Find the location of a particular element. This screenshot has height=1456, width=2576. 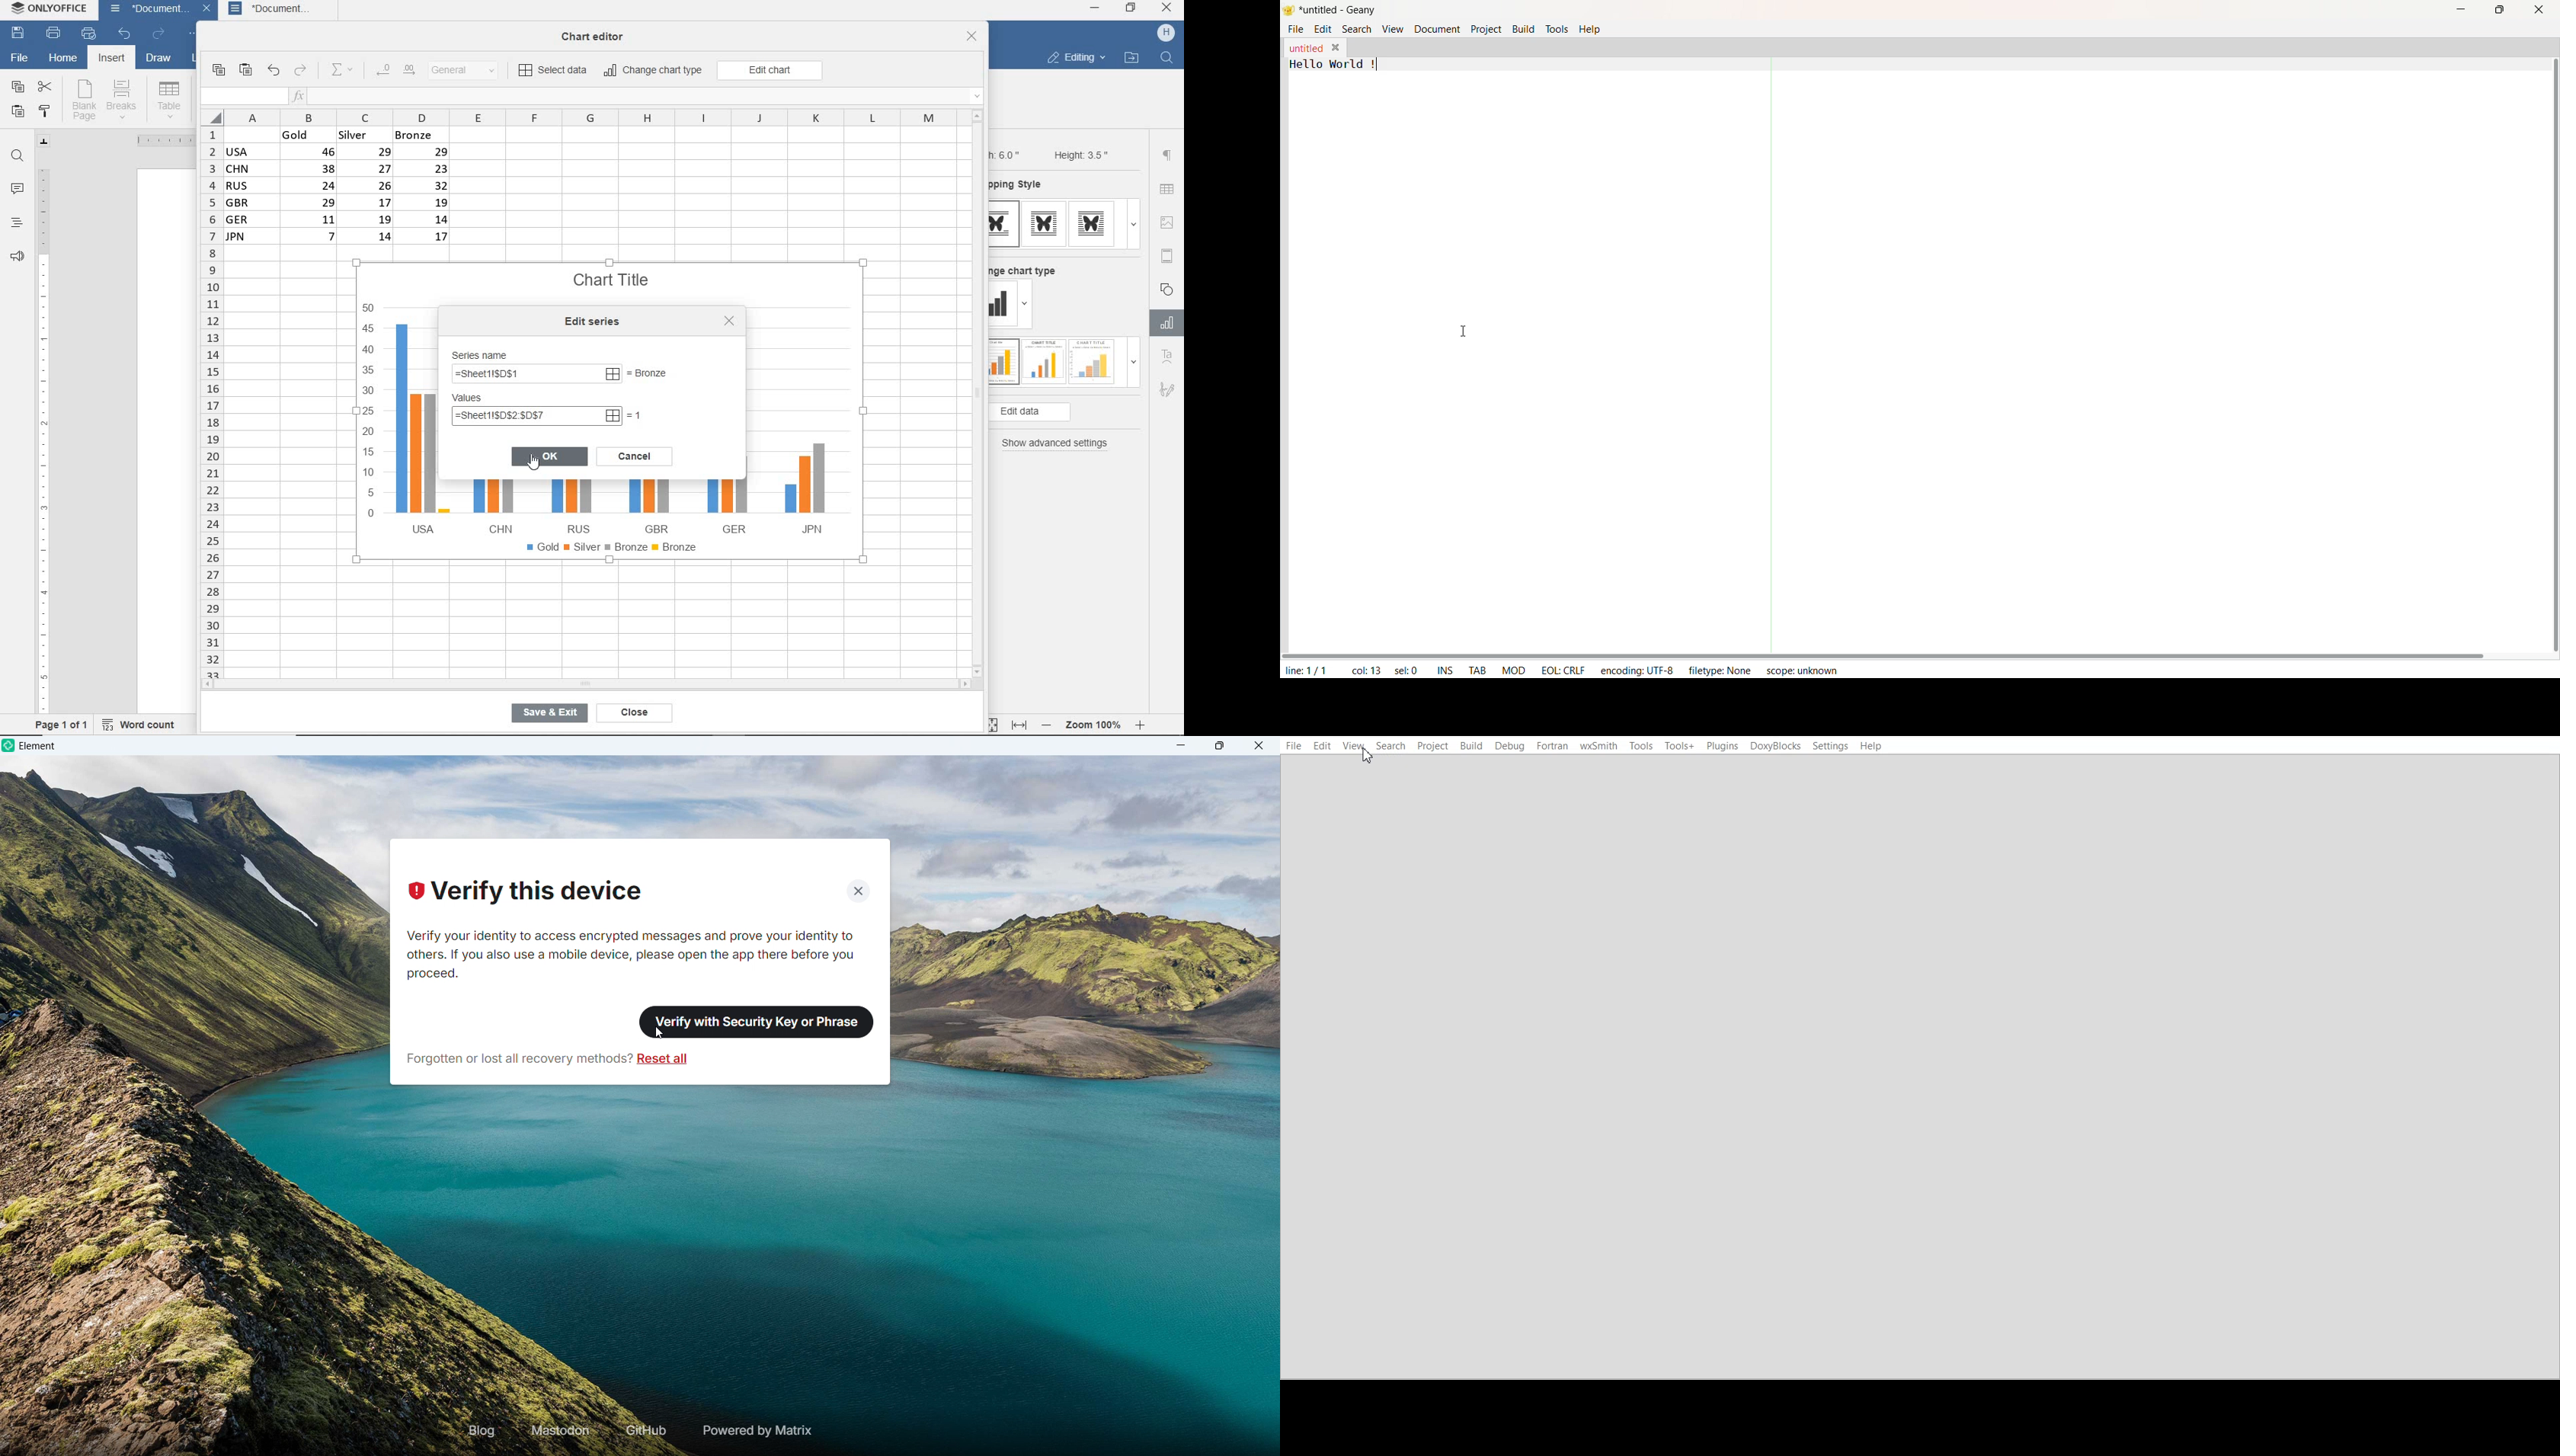

change type is located at coordinates (1003, 305).